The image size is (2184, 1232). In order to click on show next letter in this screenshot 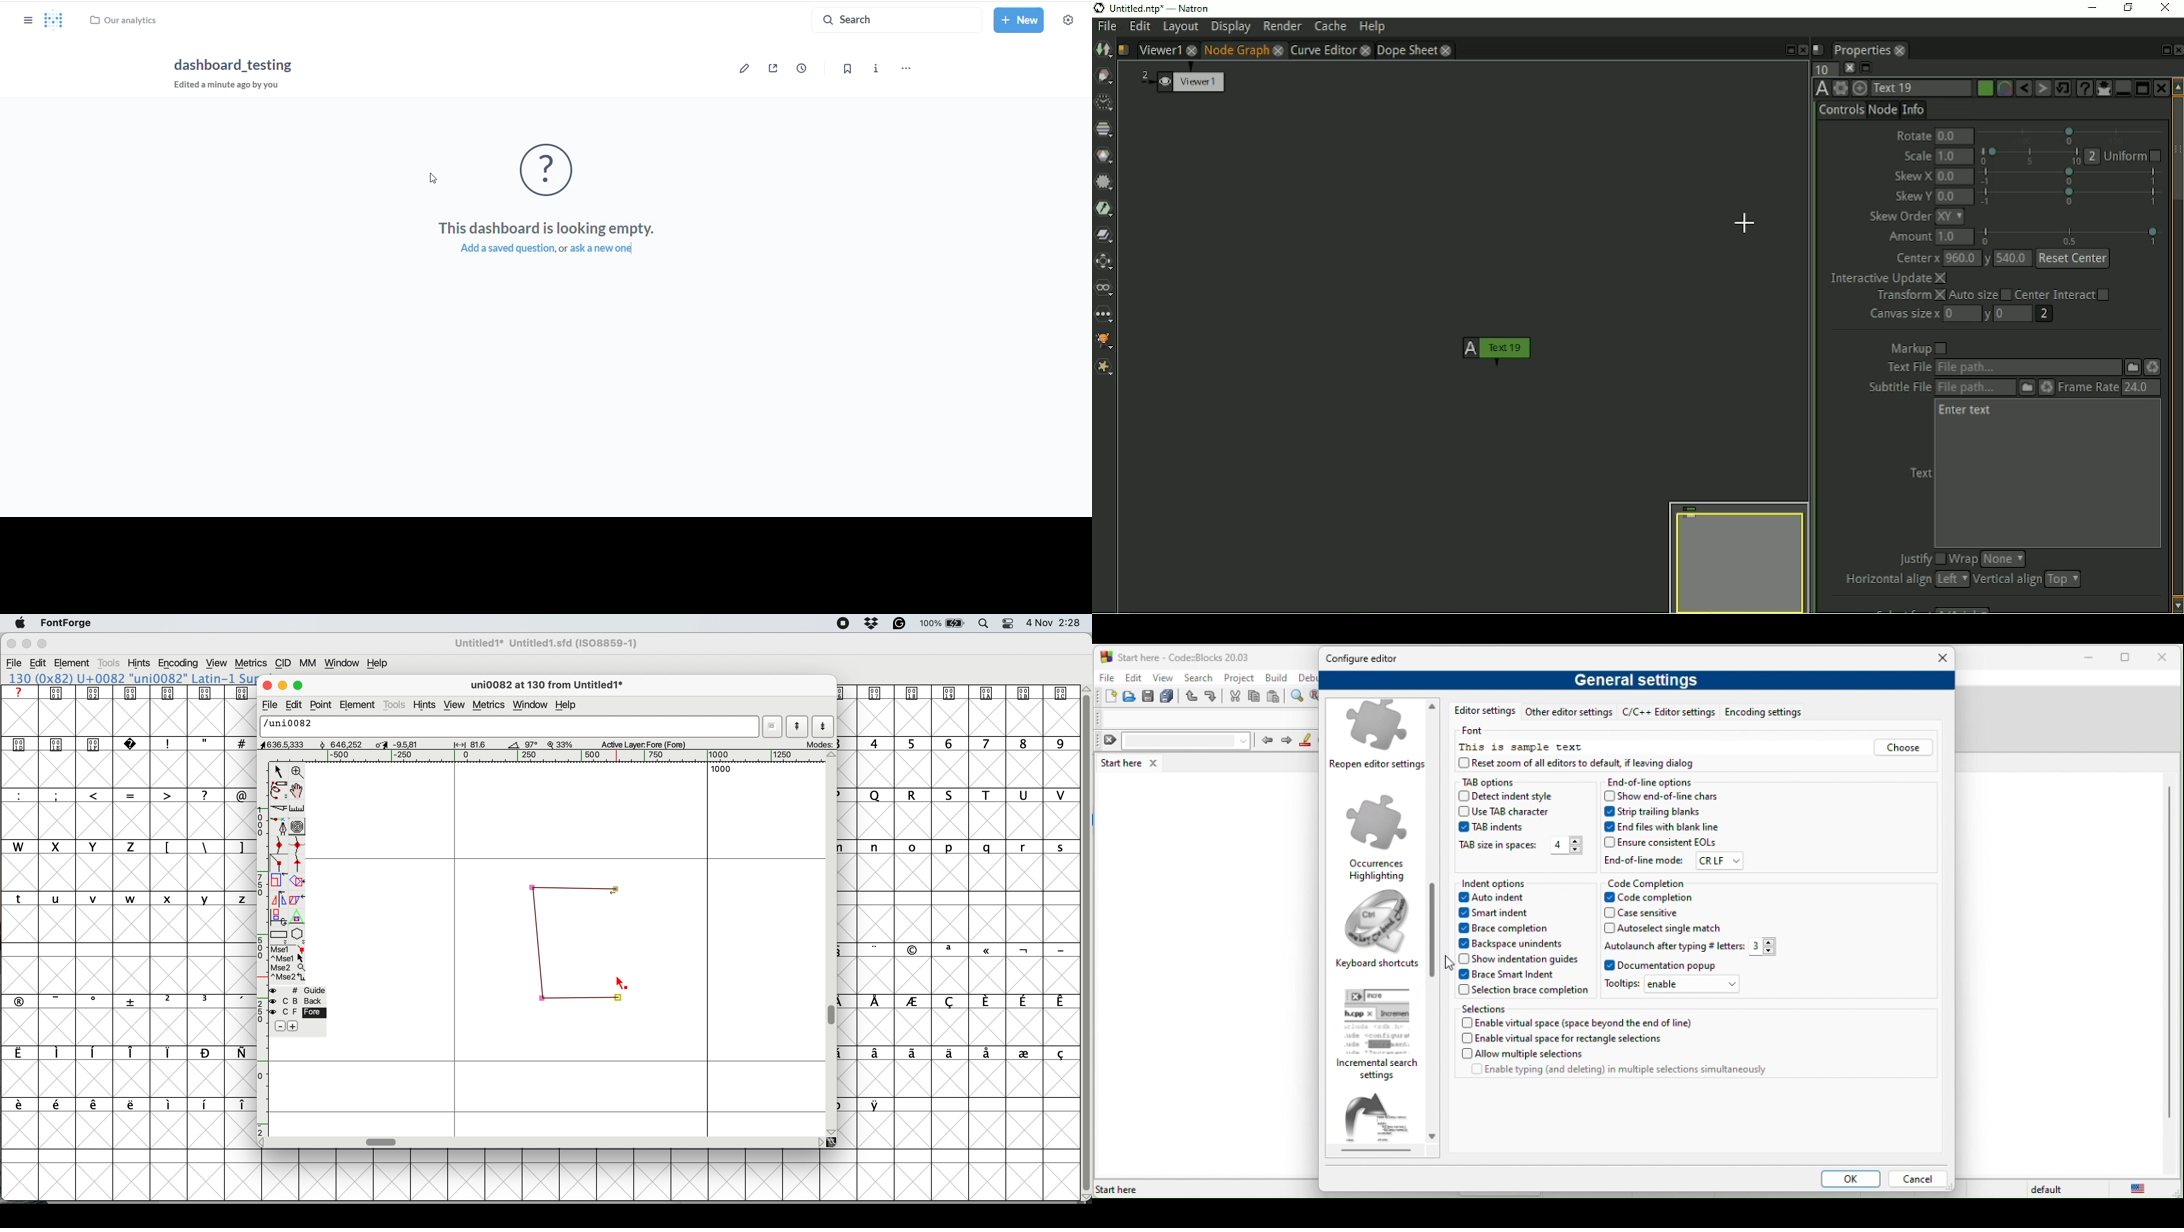, I will do `click(824, 727)`.